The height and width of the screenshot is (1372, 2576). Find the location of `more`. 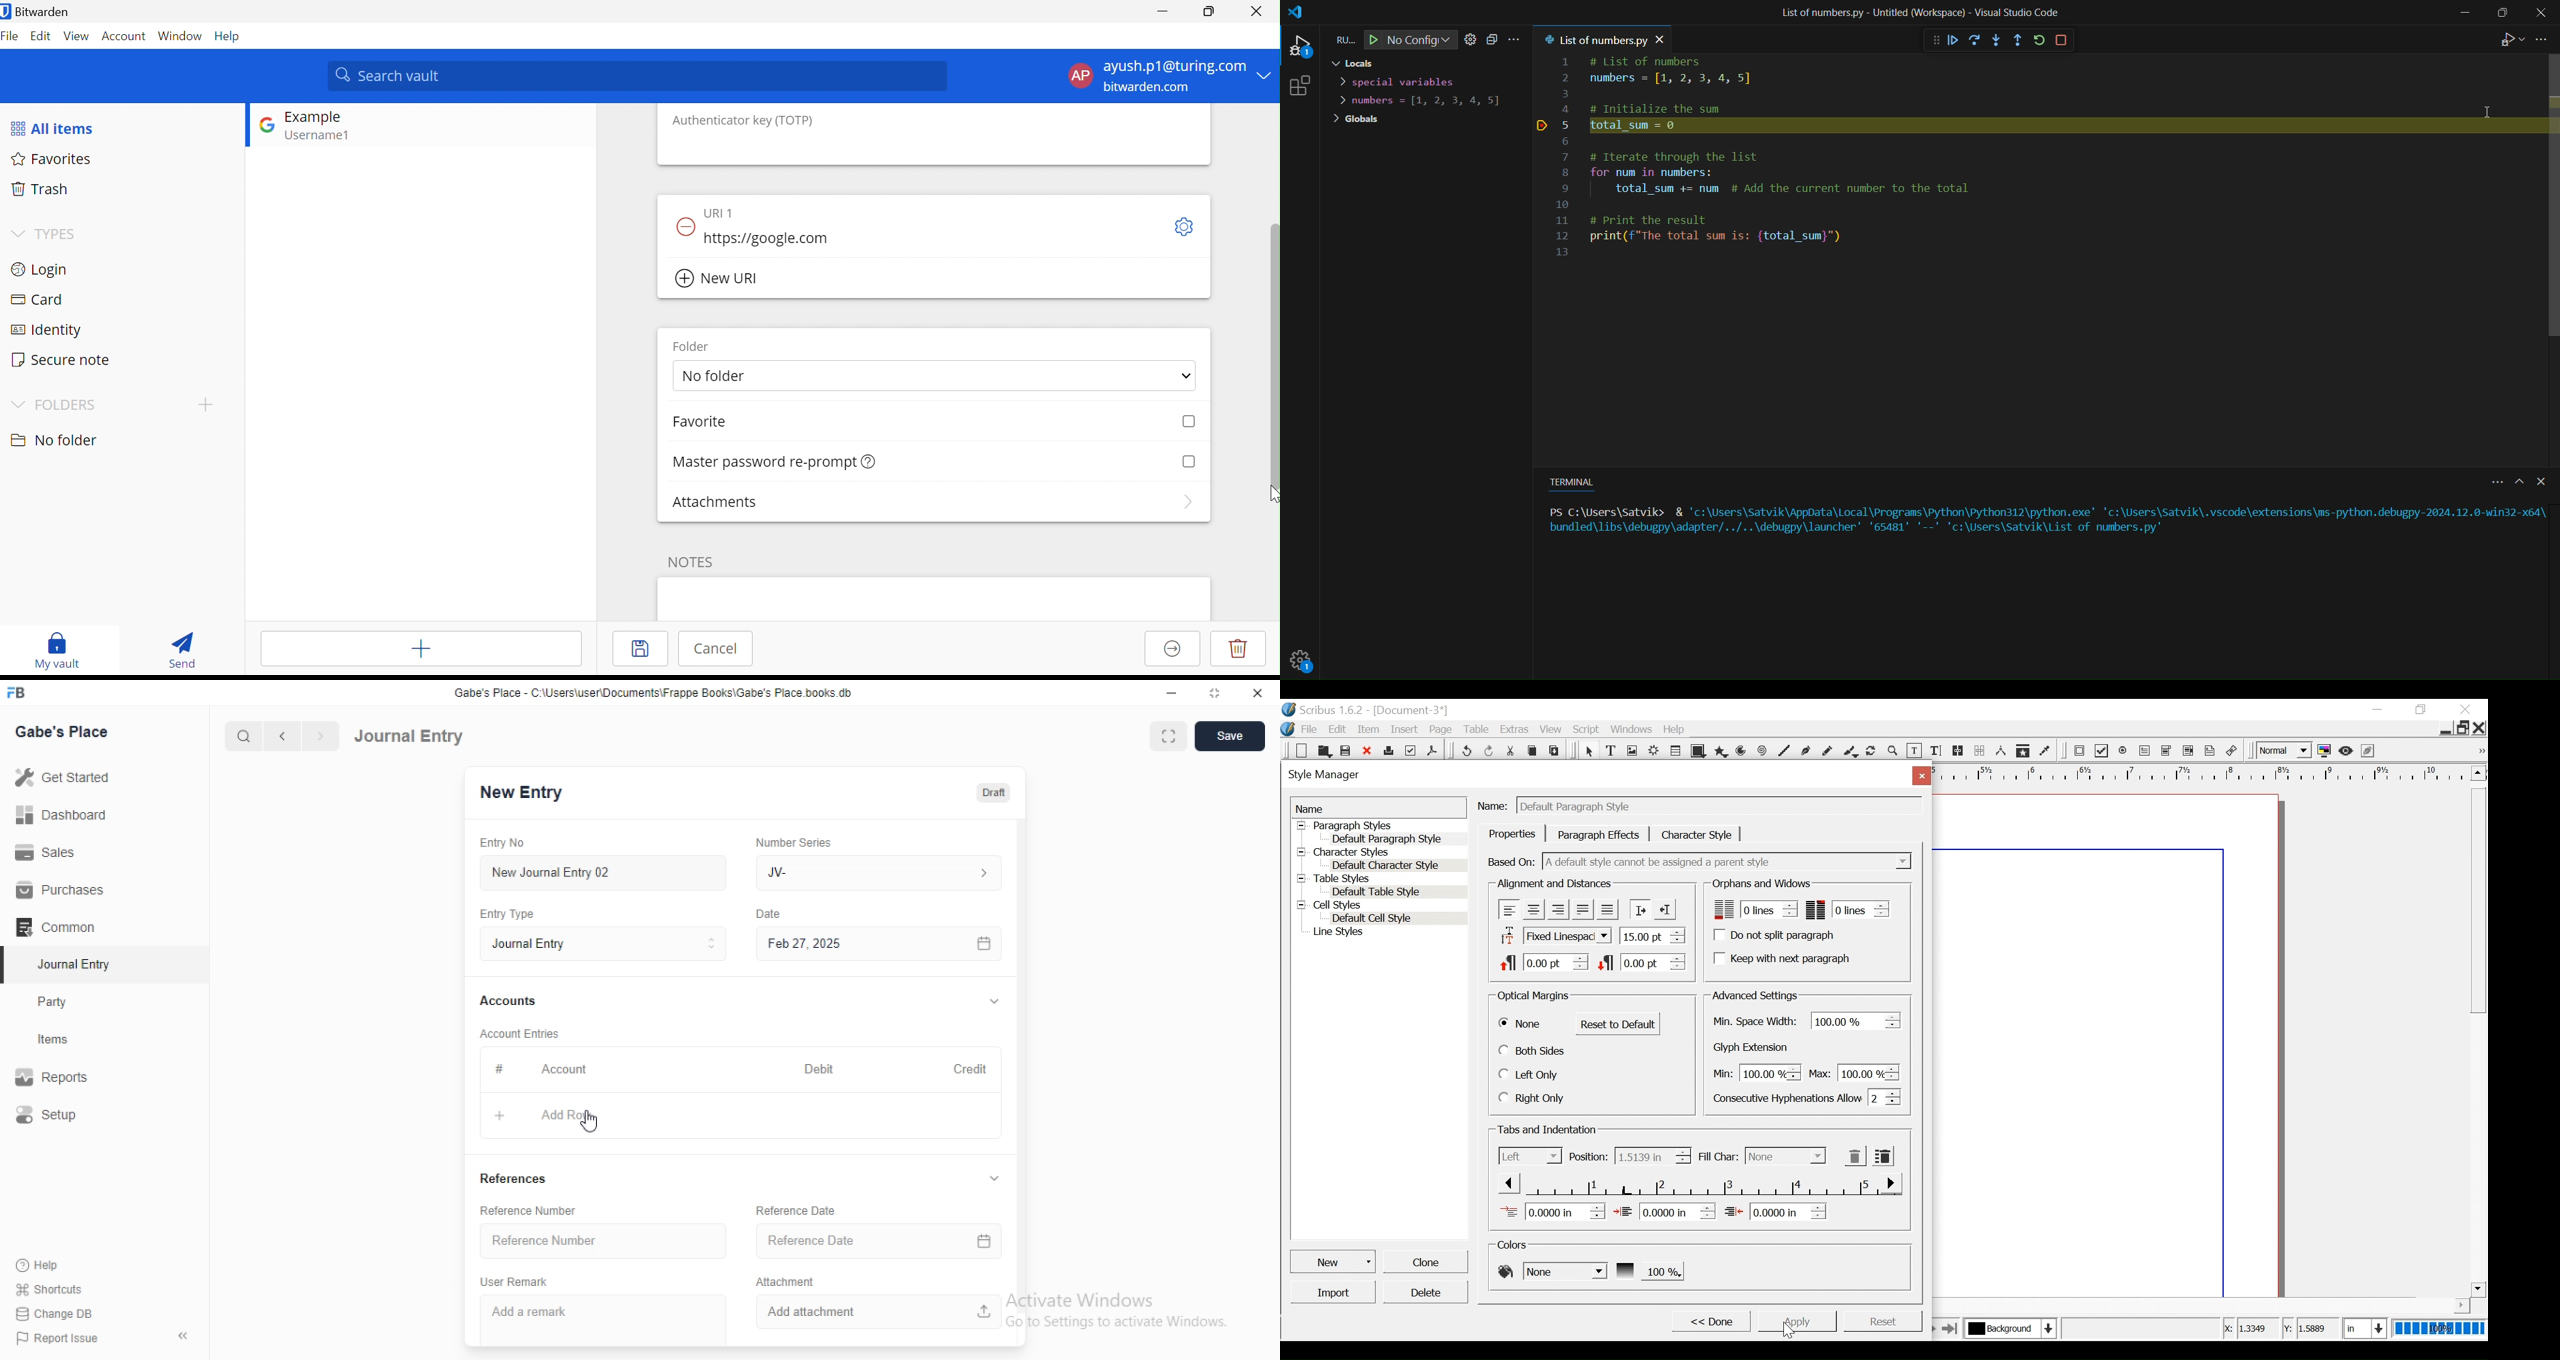

more is located at coordinates (2491, 484).